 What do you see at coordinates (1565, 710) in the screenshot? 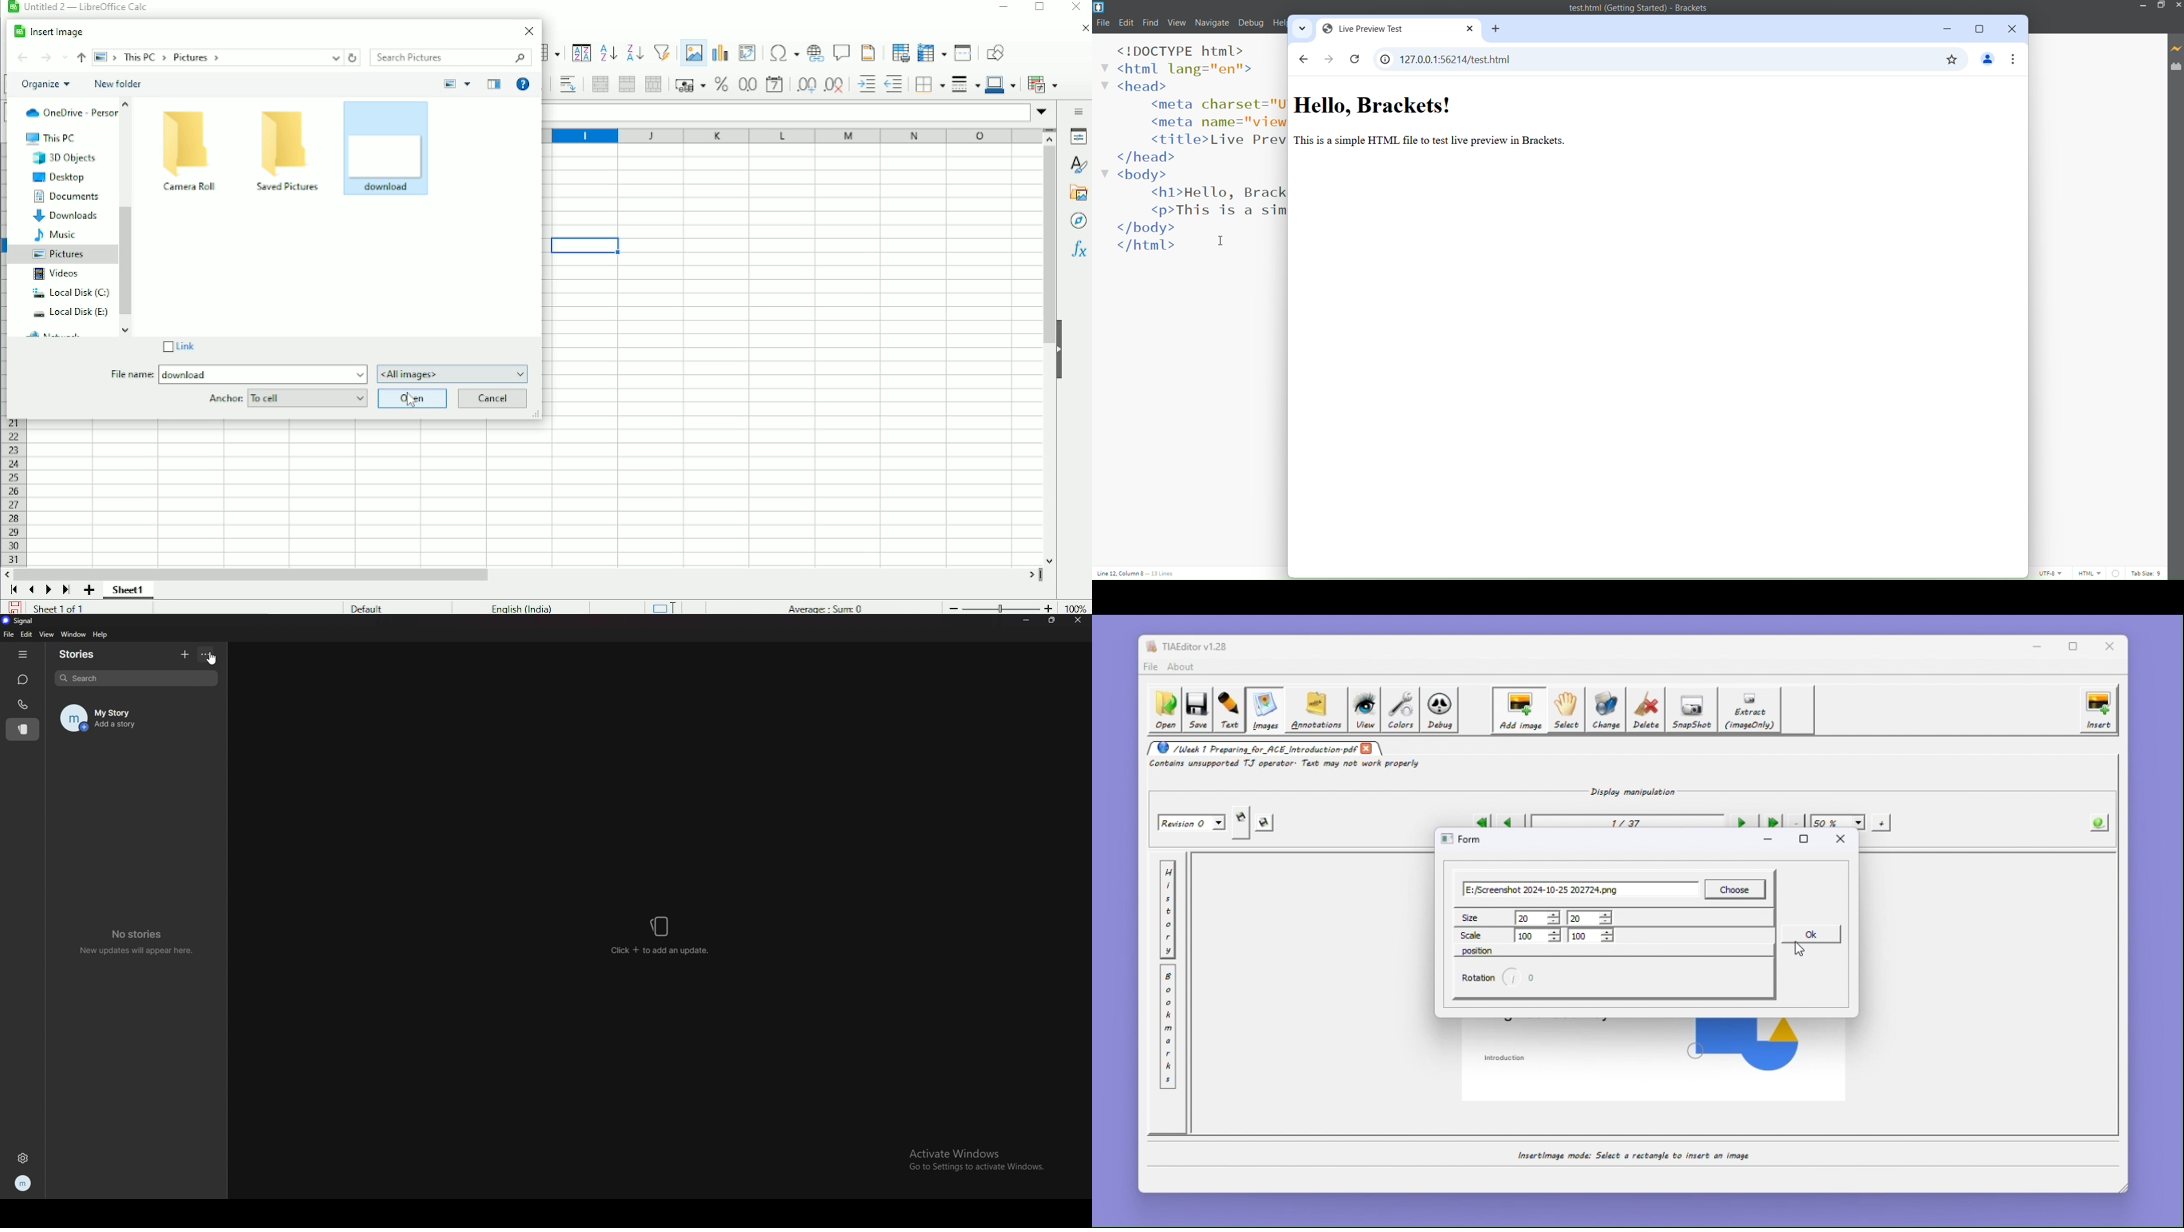
I see `Select ` at bounding box center [1565, 710].